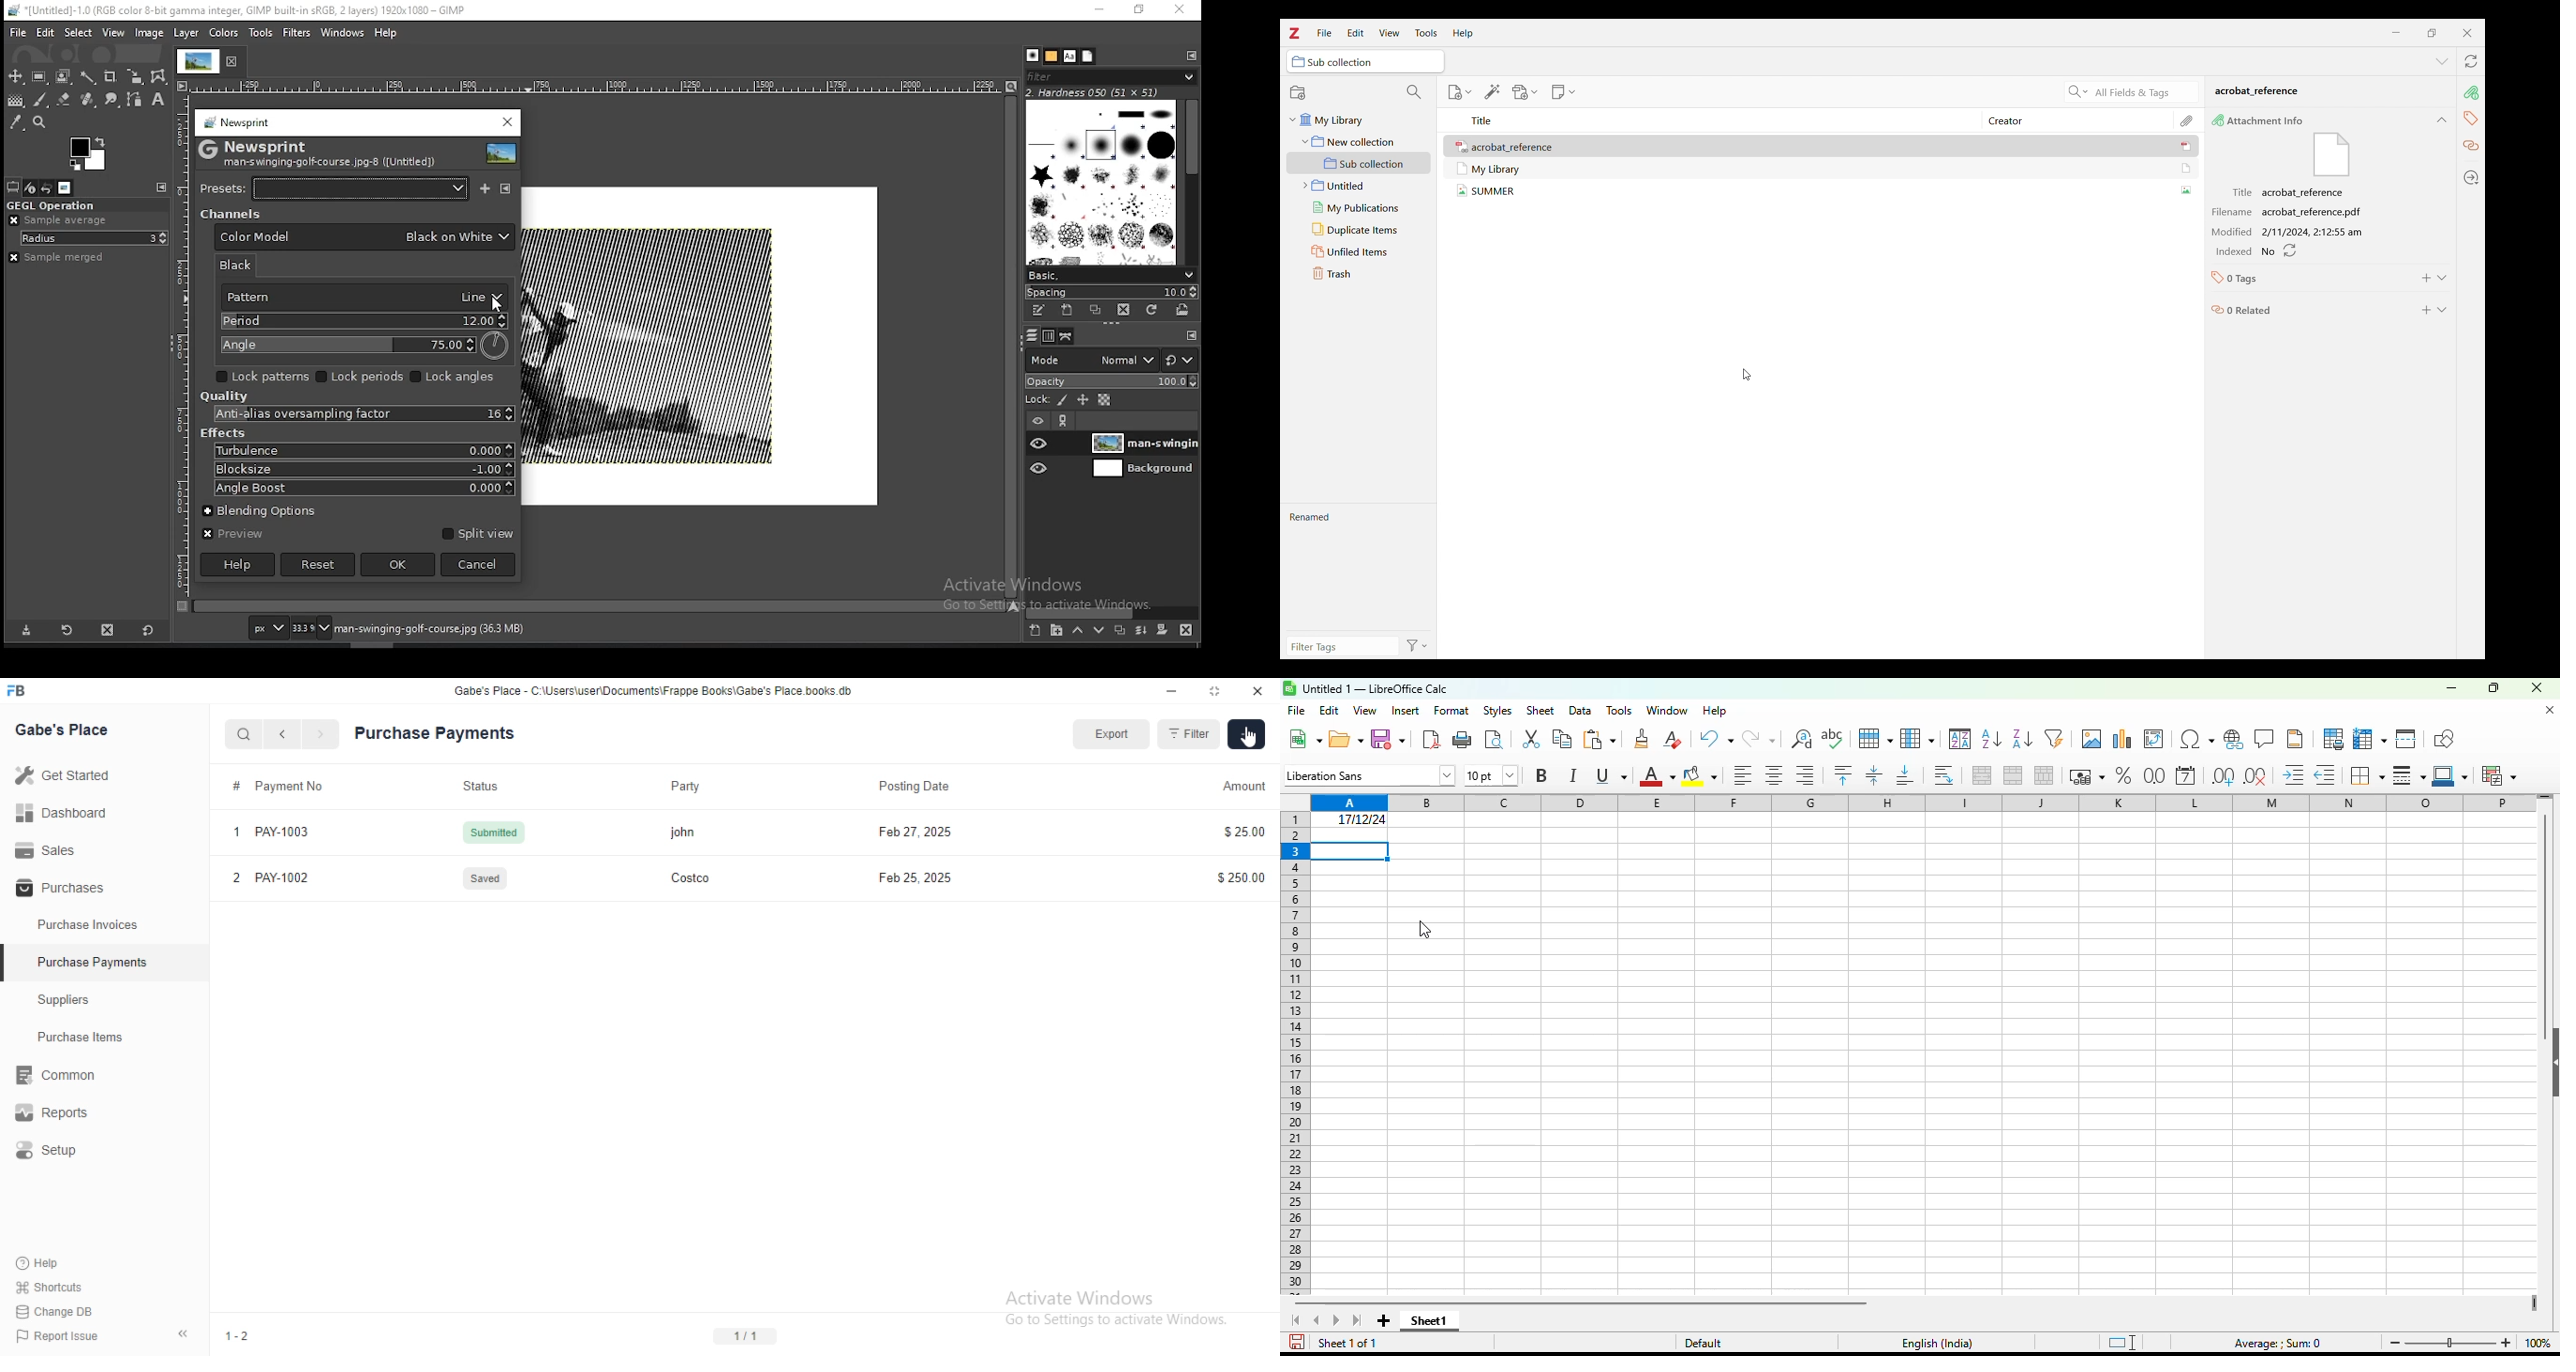 The width and height of the screenshot is (2576, 1372). What do you see at coordinates (491, 832) in the screenshot?
I see `Submitted` at bounding box center [491, 832].